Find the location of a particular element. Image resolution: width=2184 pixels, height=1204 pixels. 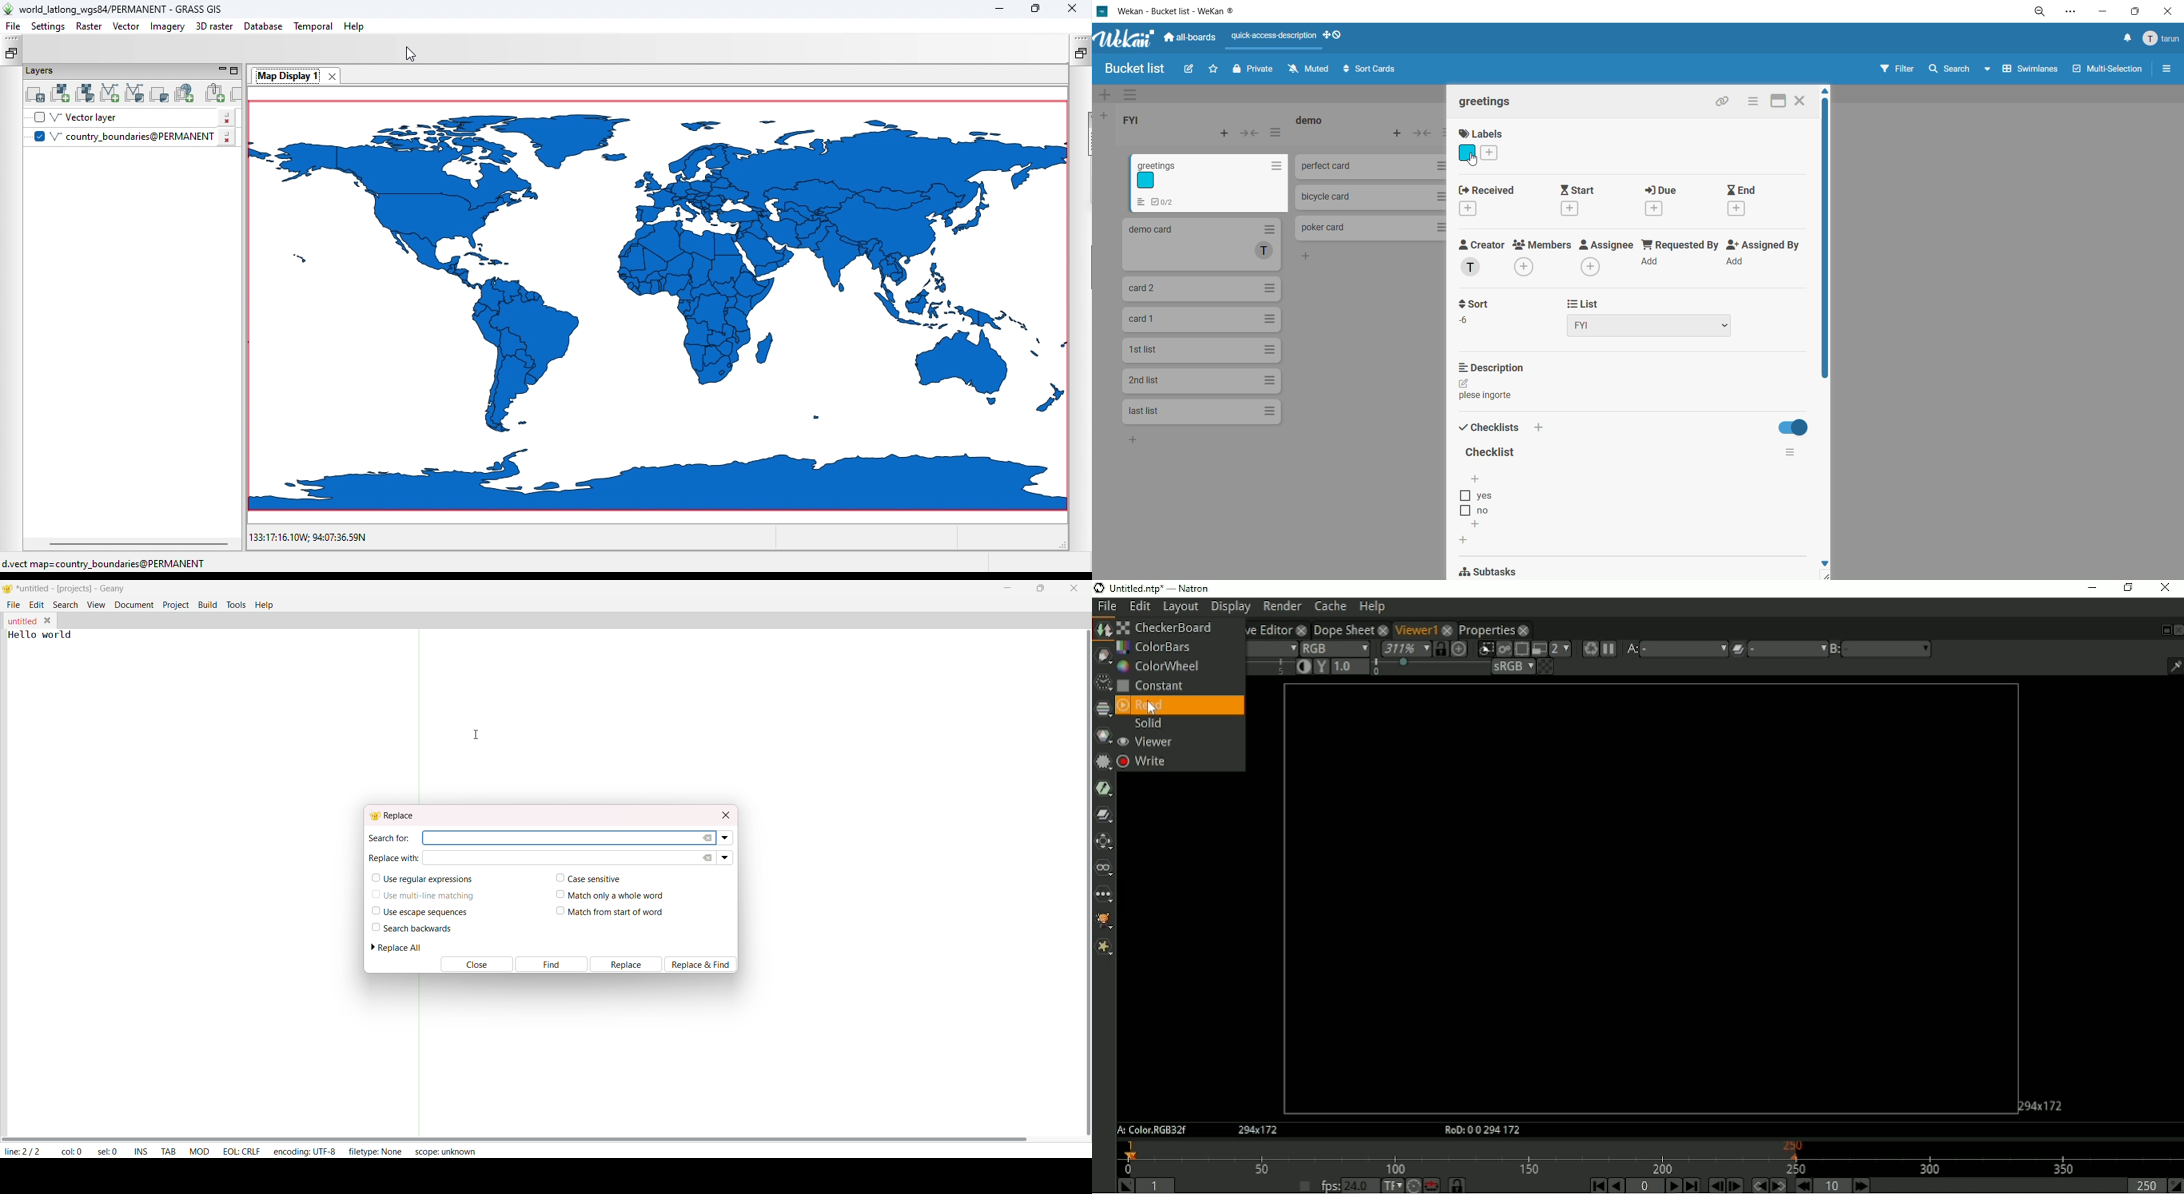

assignee is located at coordinates (1604, 258).